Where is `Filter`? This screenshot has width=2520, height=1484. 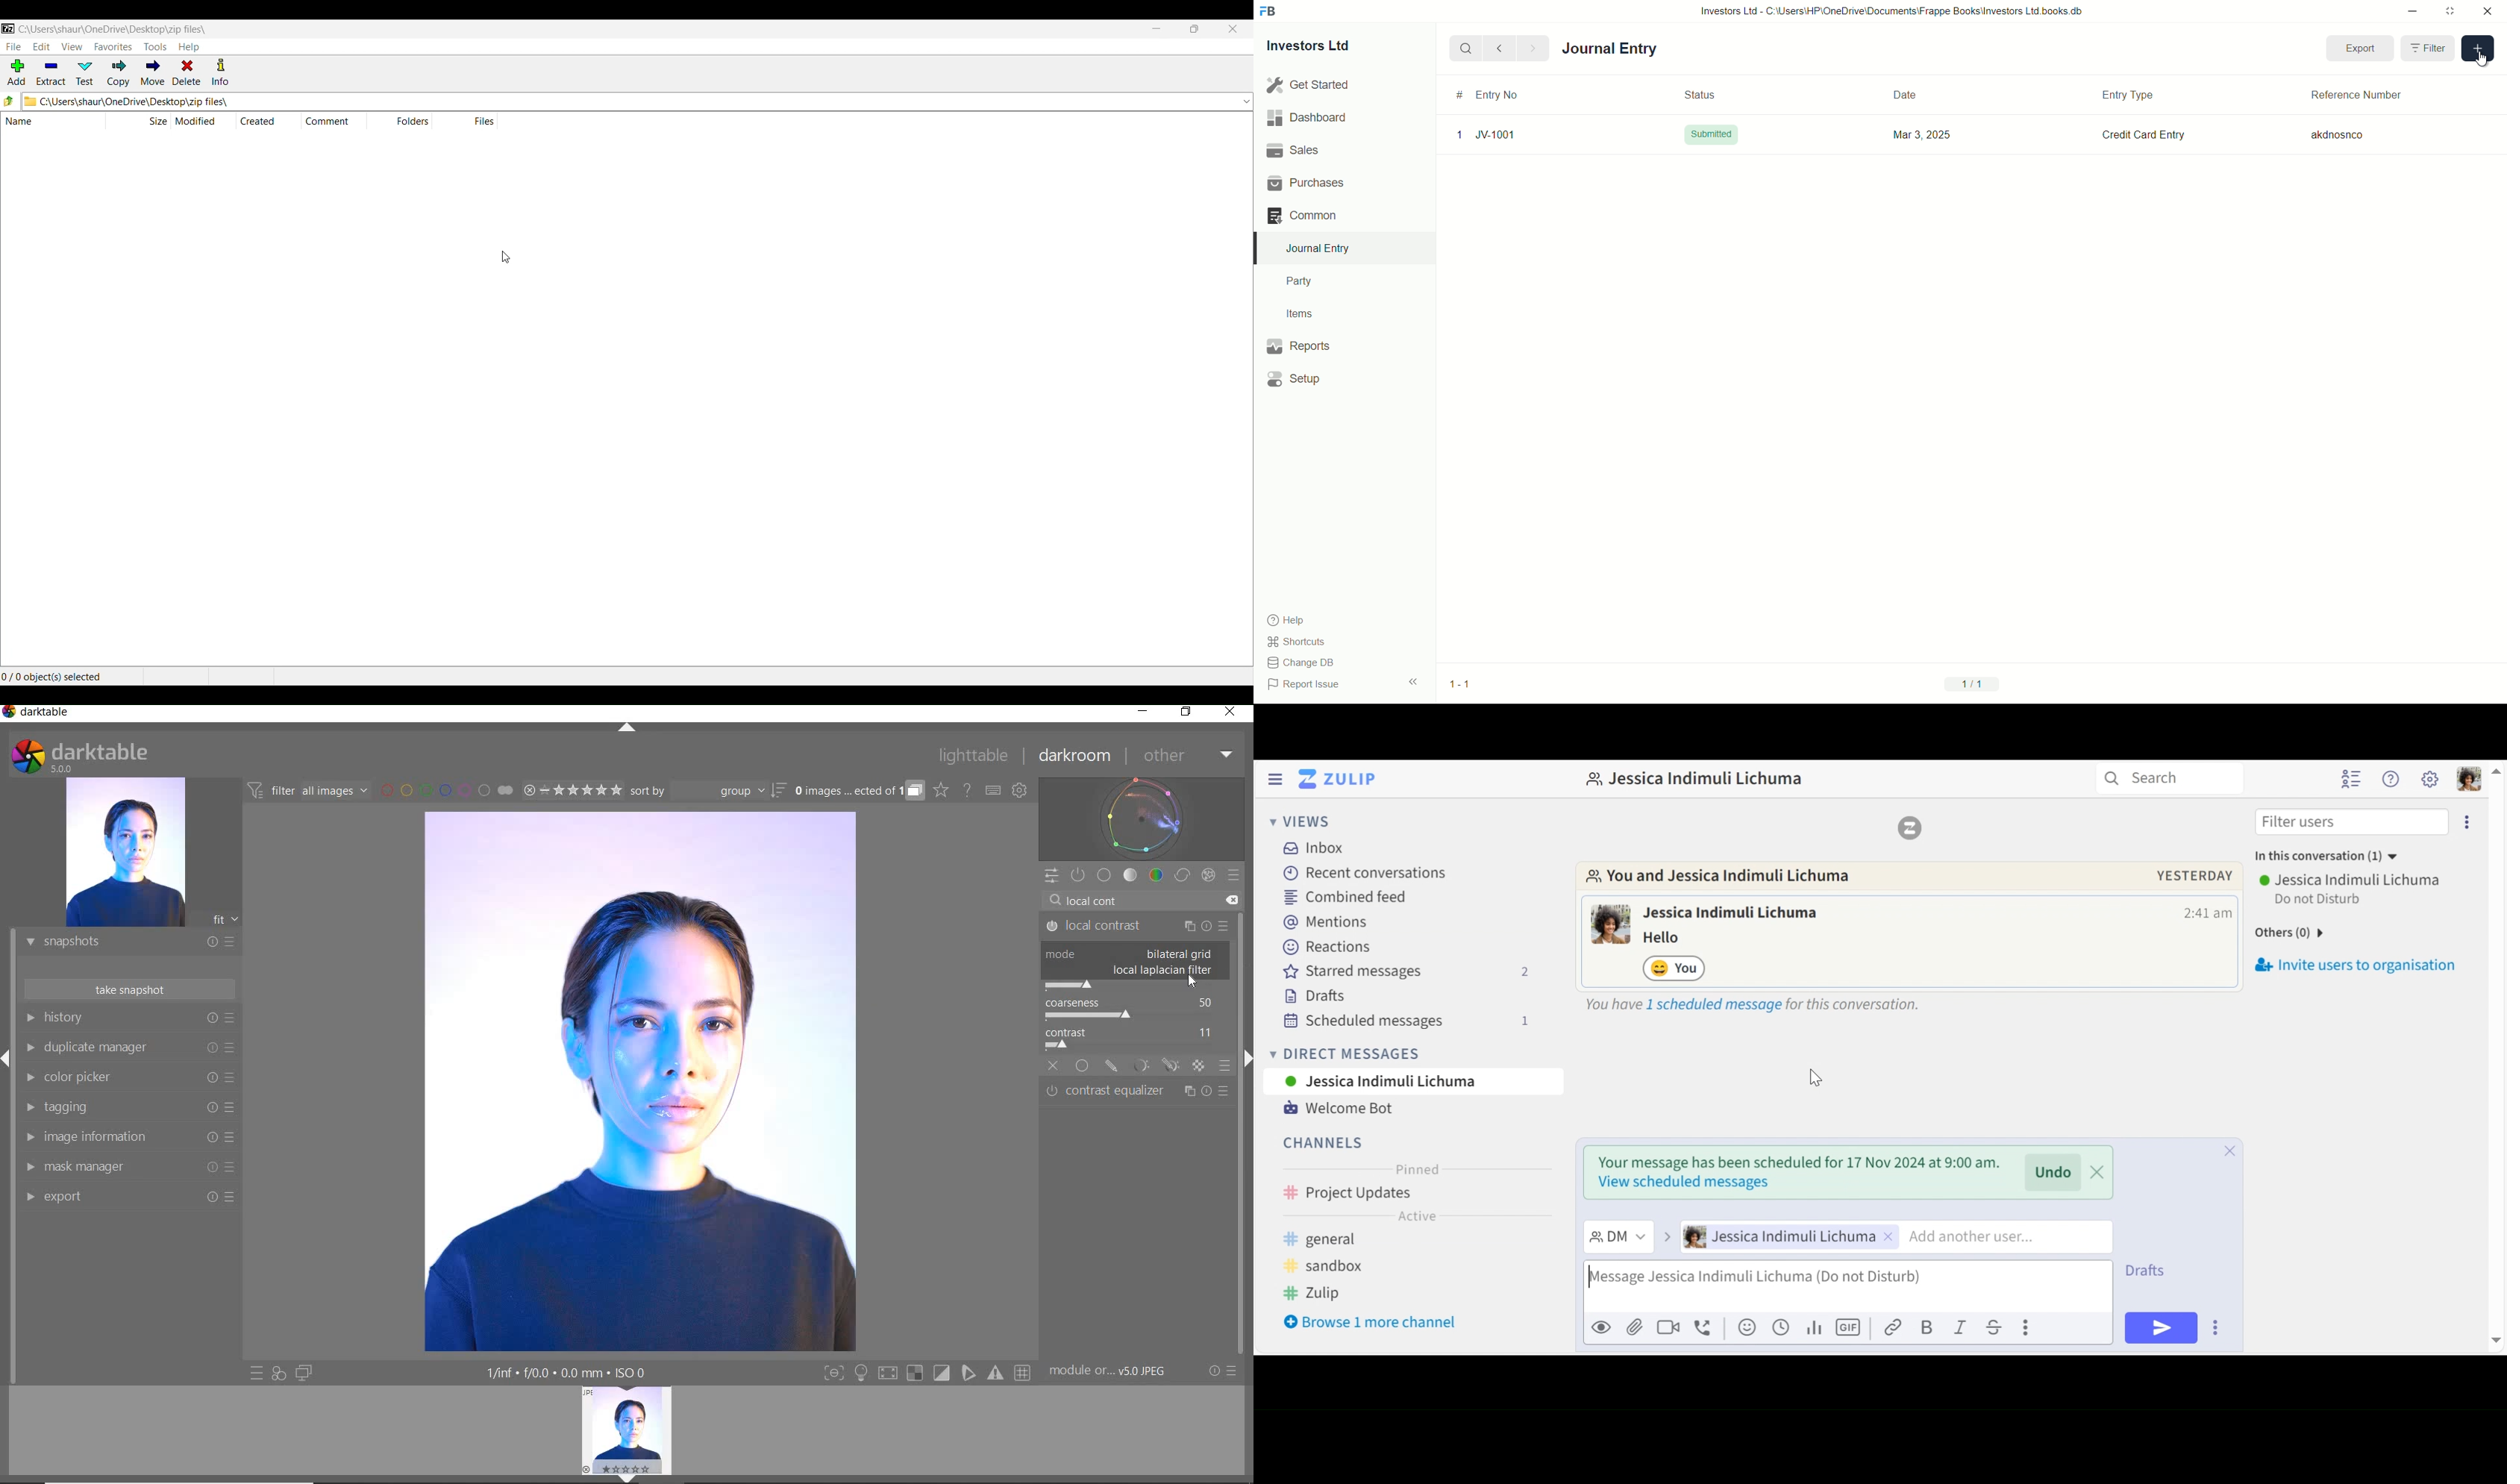 Filter is located at coordinates (2429, 49).